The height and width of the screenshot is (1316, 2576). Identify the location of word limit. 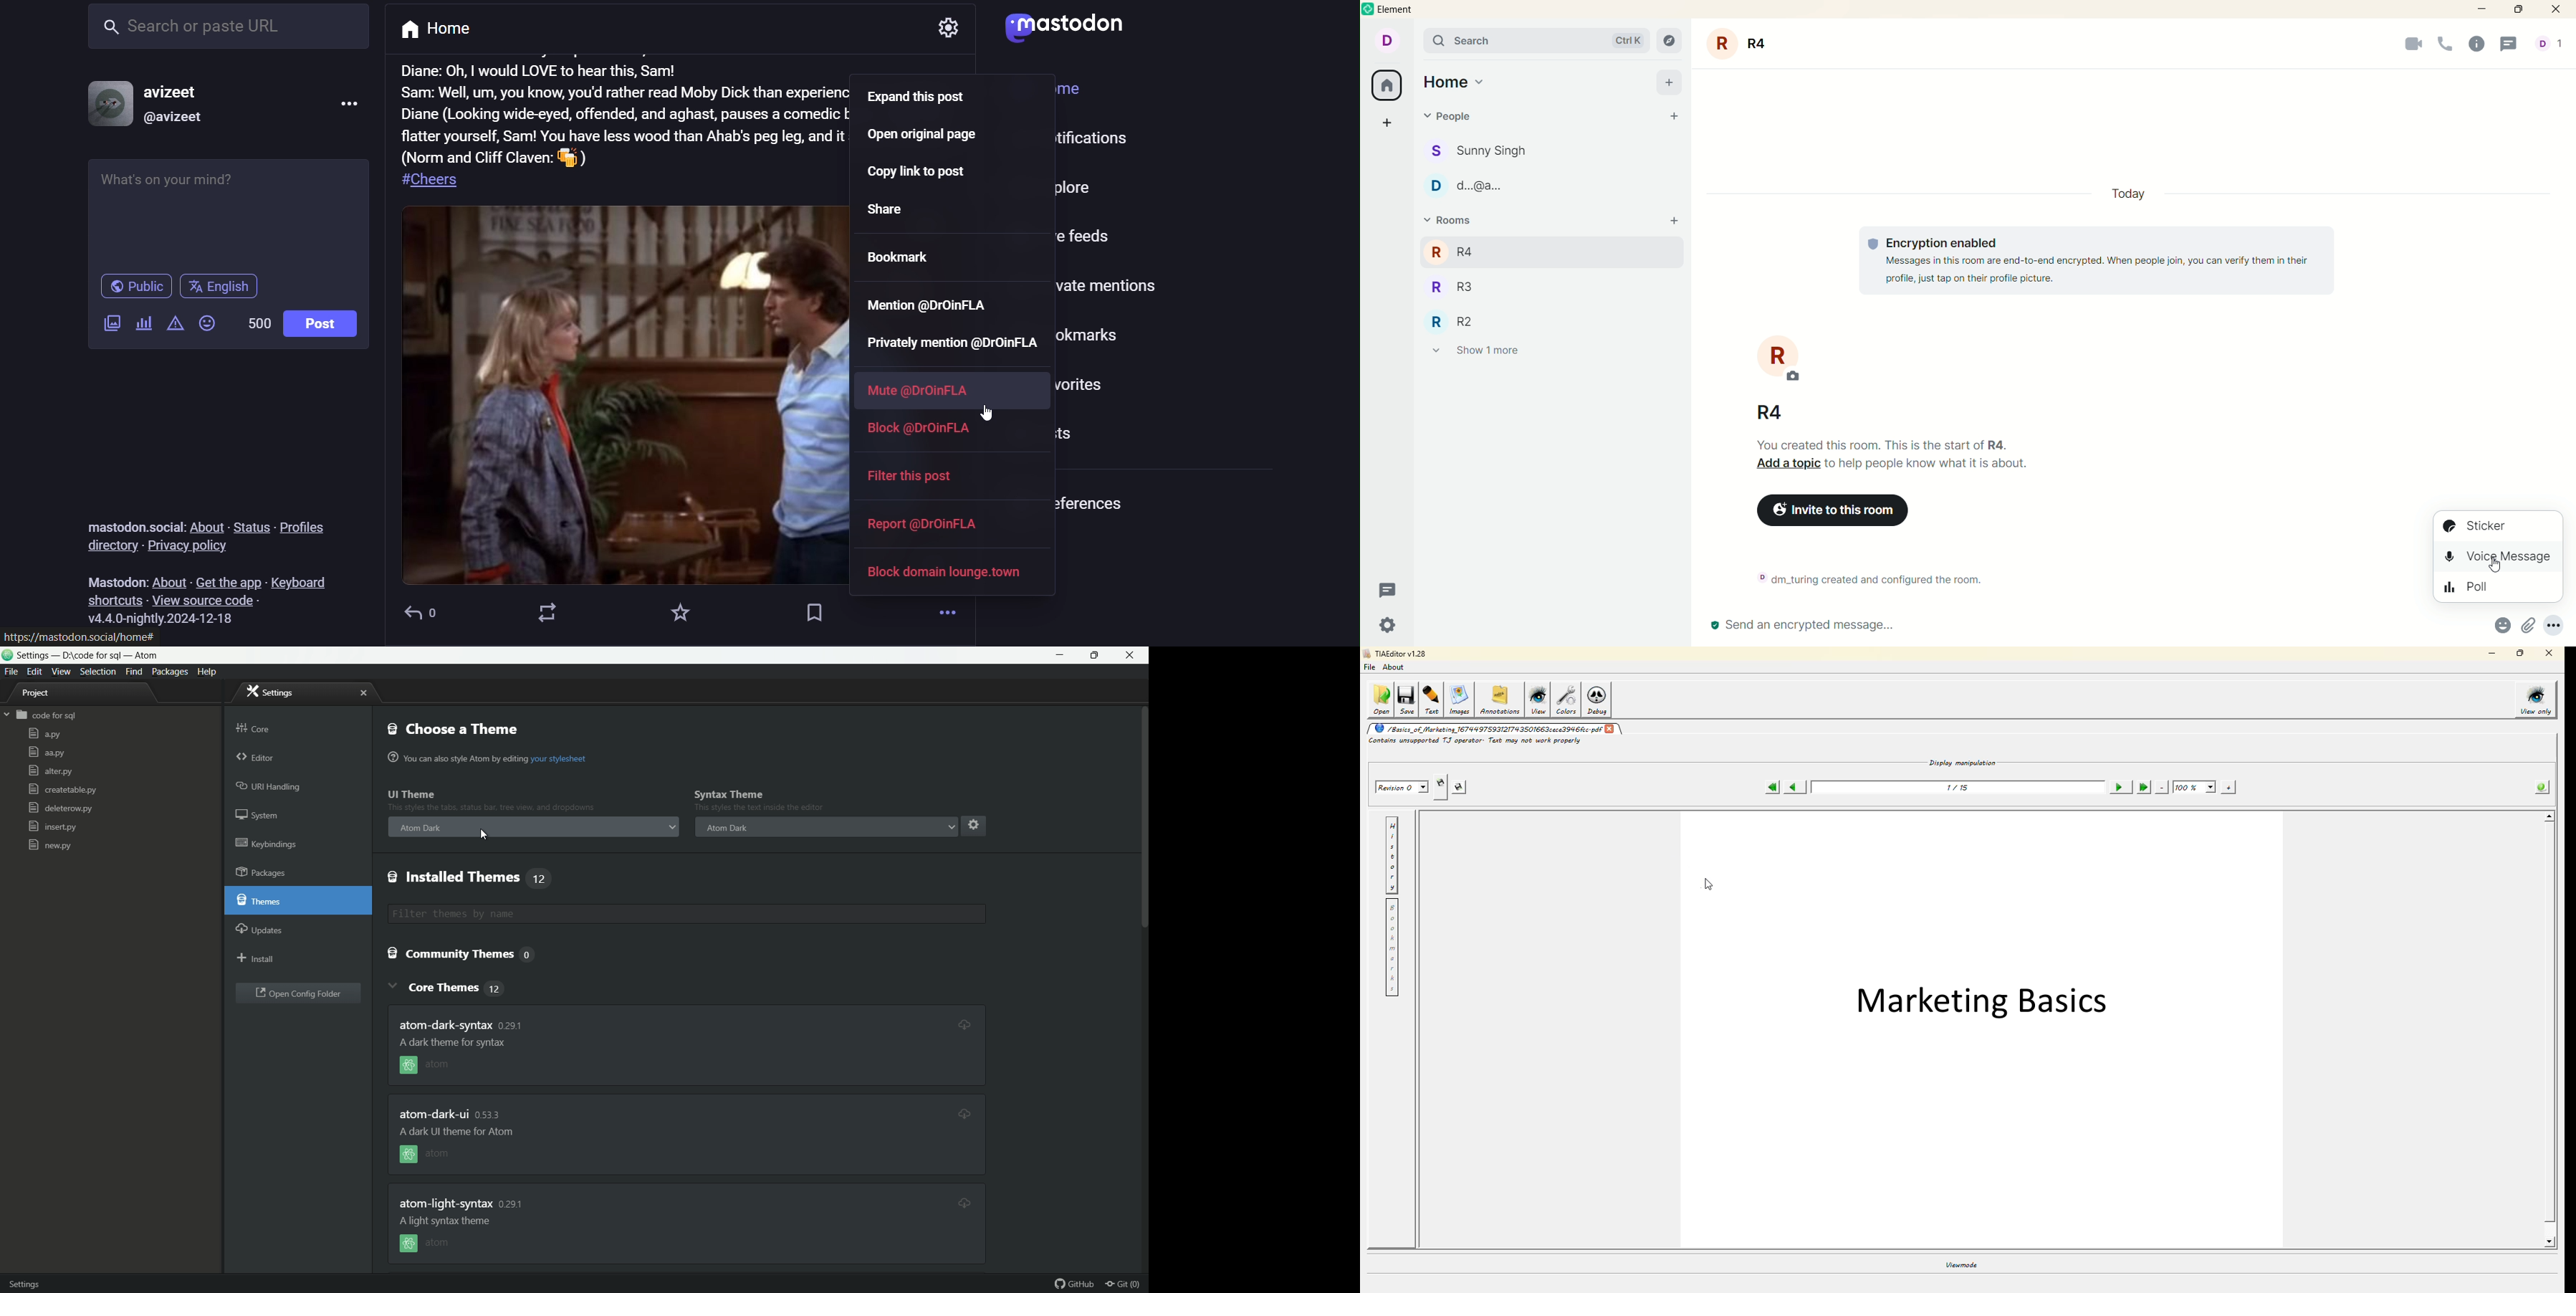
(256, 321).